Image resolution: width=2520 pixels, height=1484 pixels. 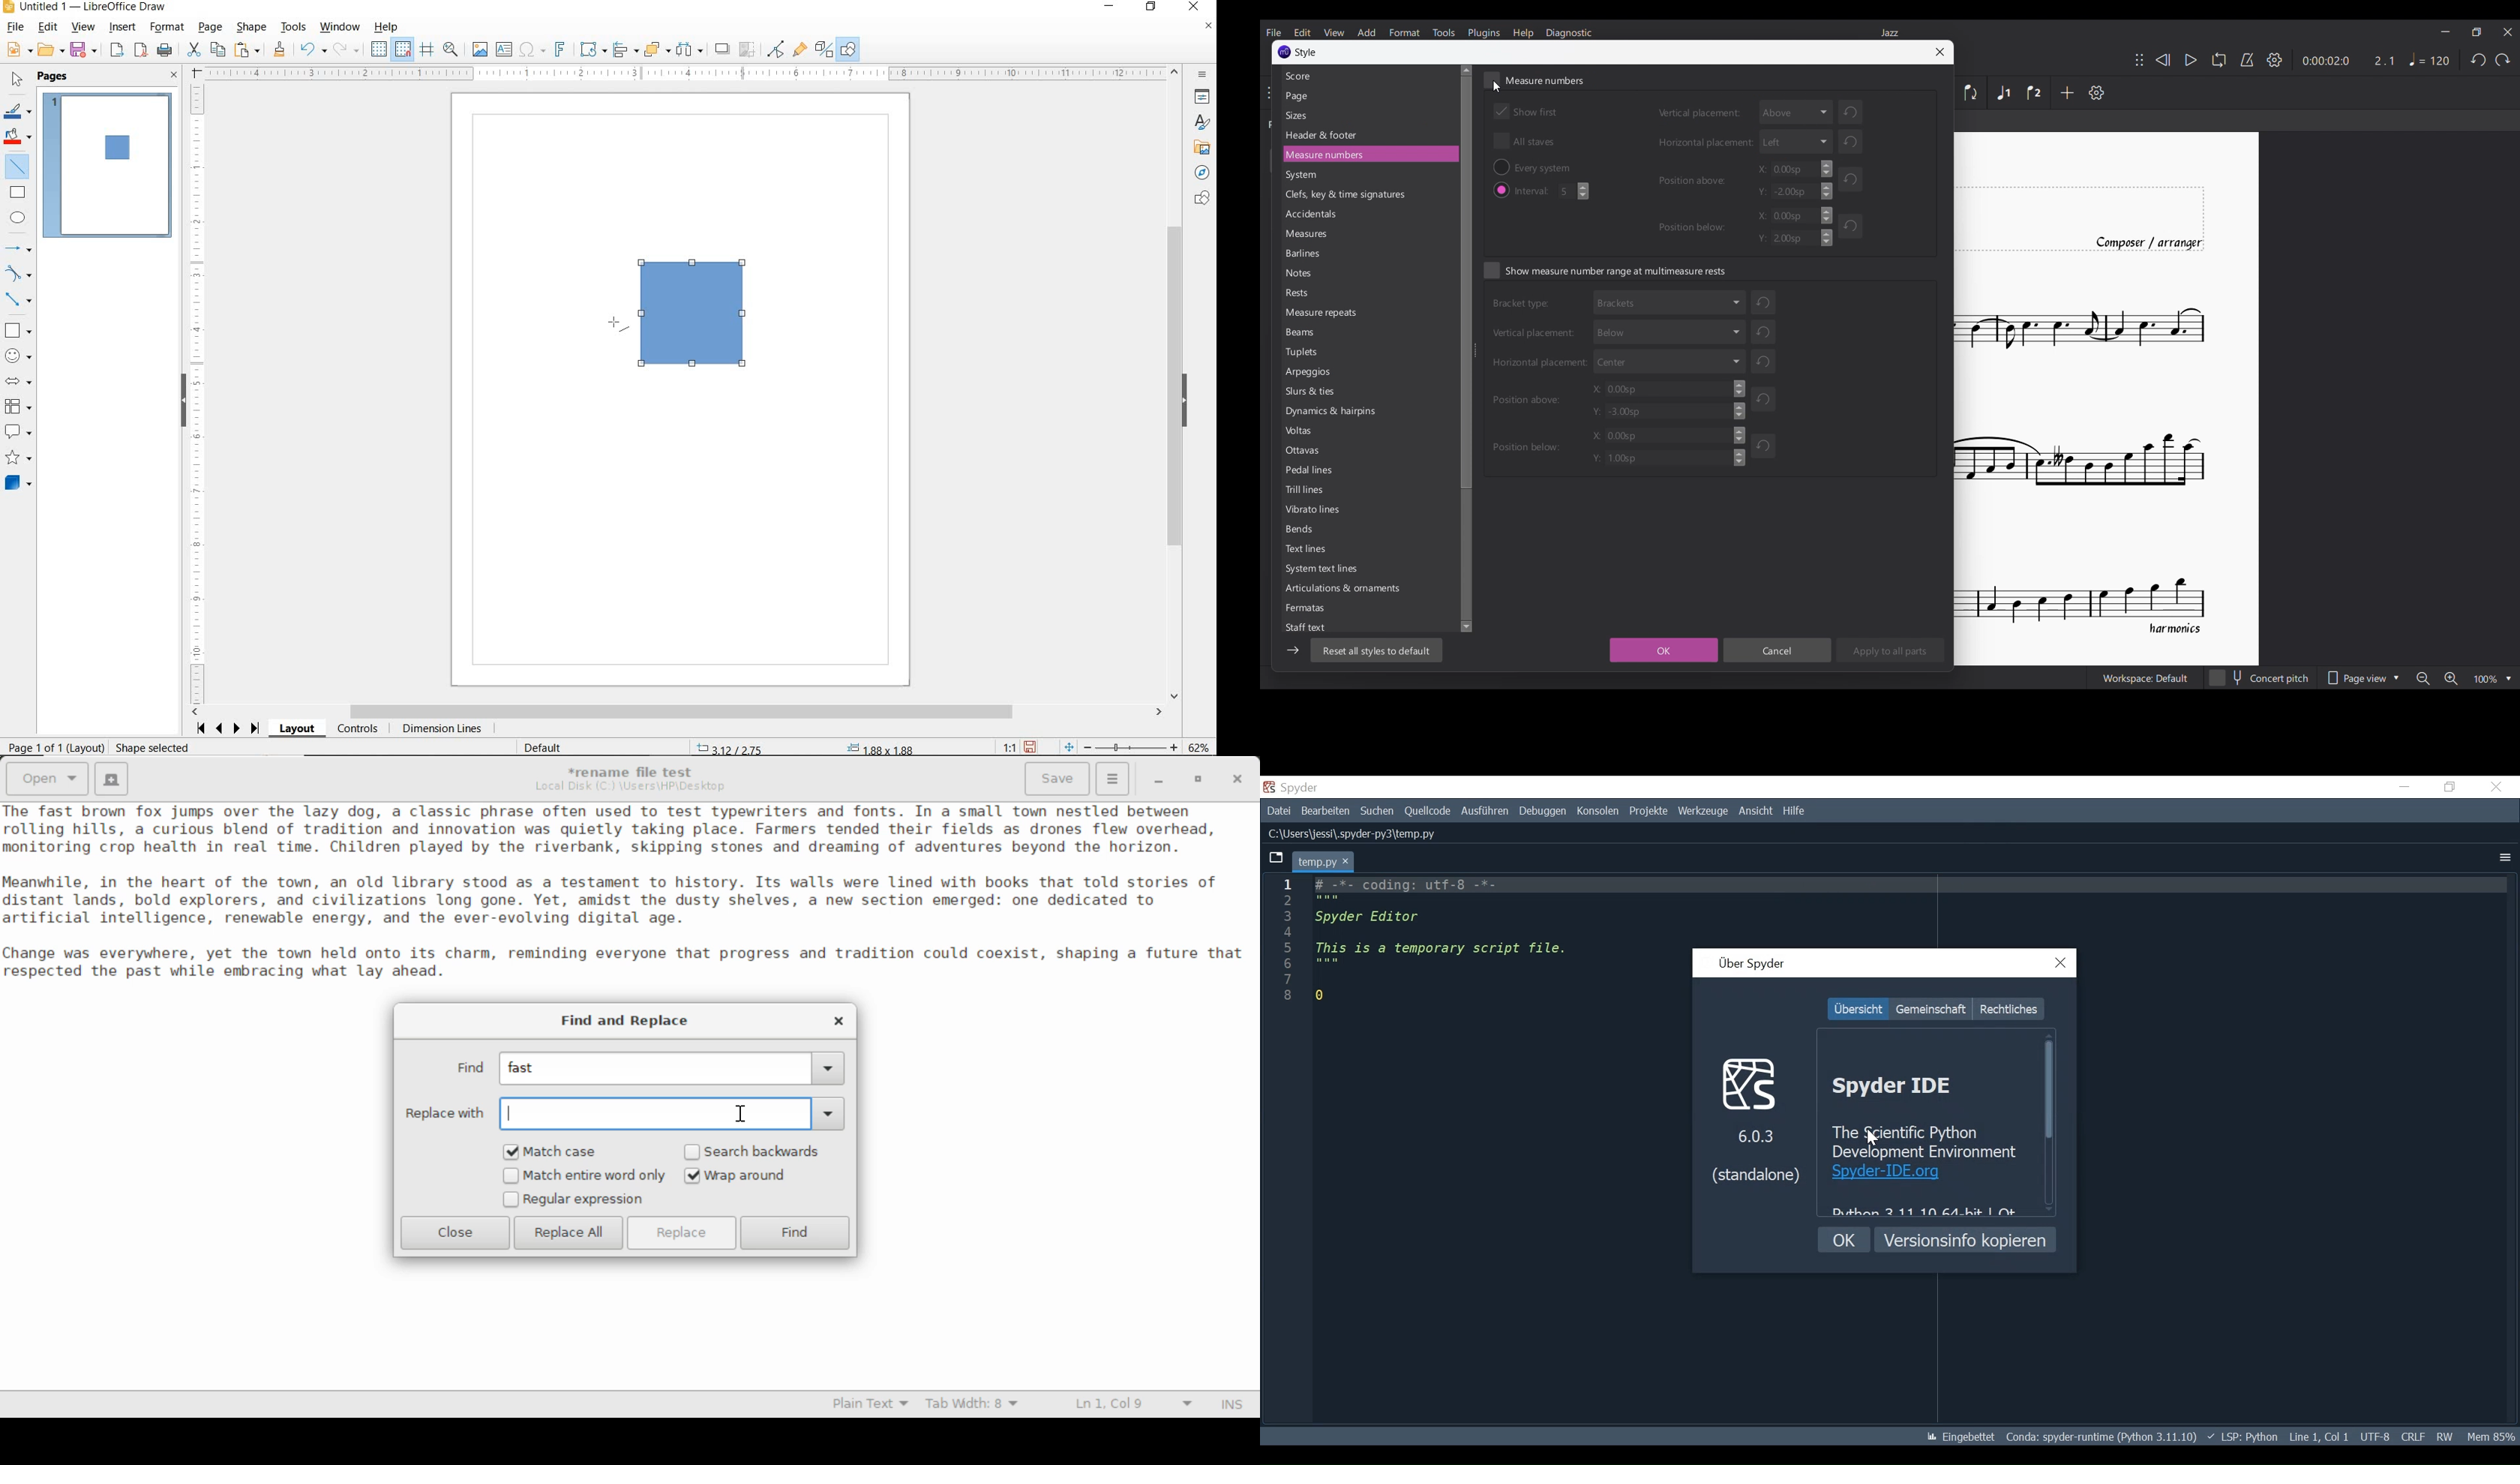 I want to click on GALLERY, so click(x=1200, y=146).